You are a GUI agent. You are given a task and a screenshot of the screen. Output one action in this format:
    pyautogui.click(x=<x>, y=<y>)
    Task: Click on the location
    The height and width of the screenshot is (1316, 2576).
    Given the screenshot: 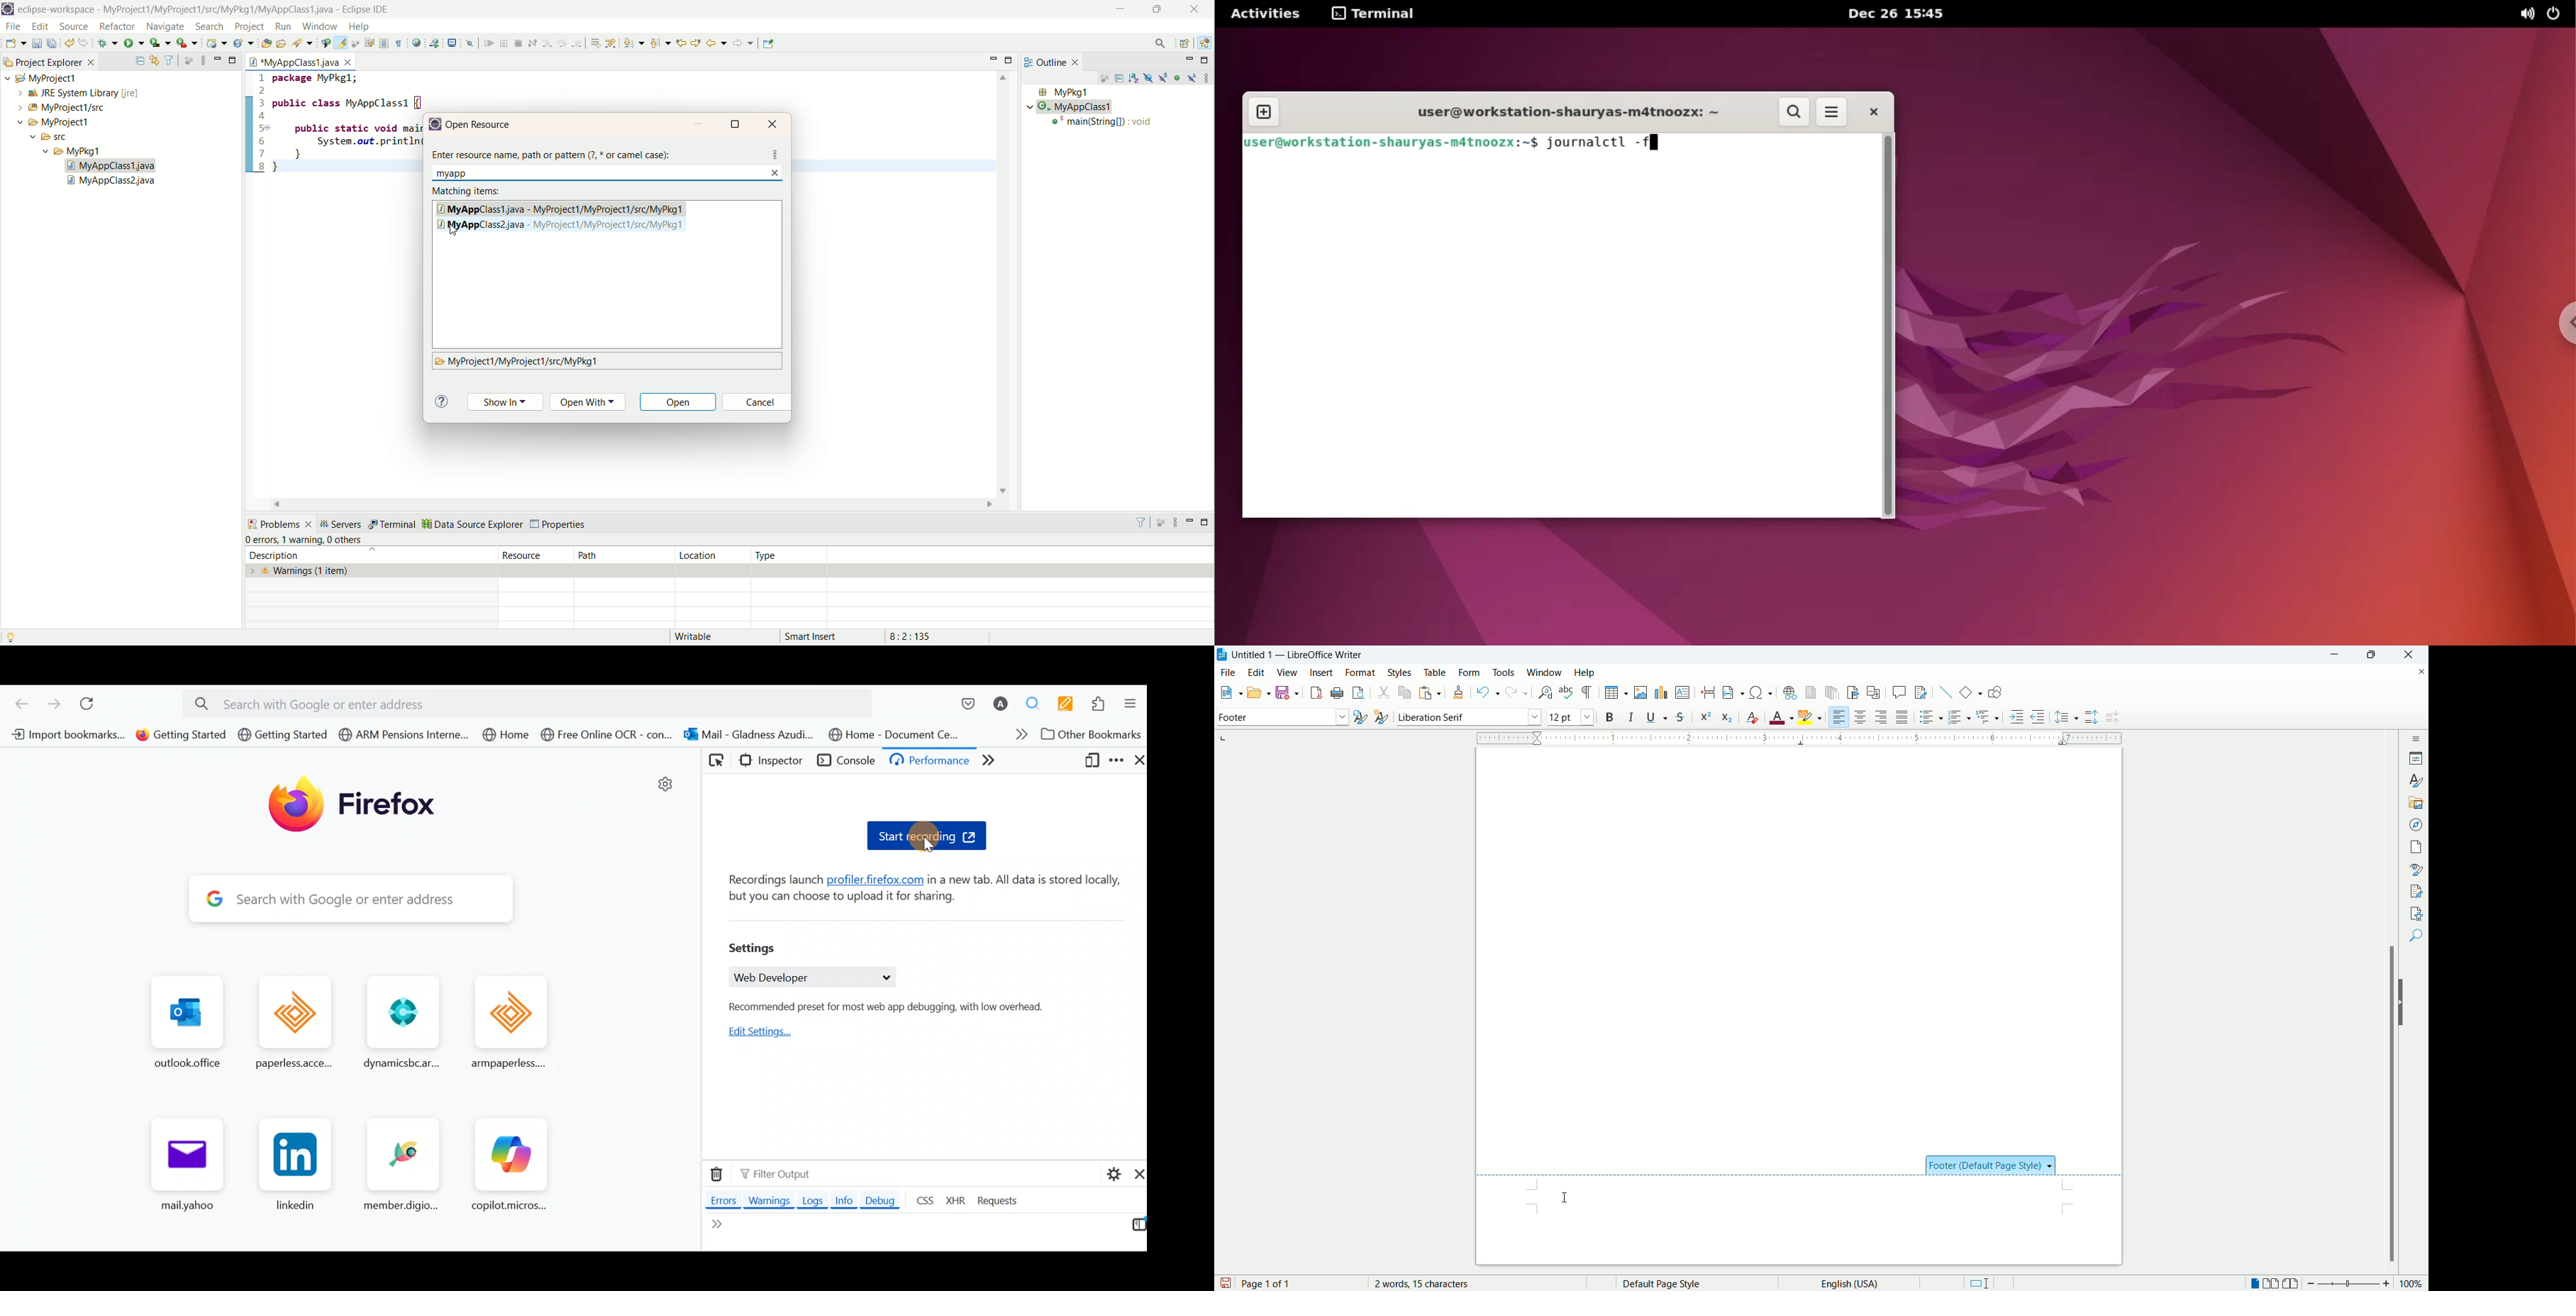 What is the action you would take?
    pyautogui.click(x=712, y=555)
    